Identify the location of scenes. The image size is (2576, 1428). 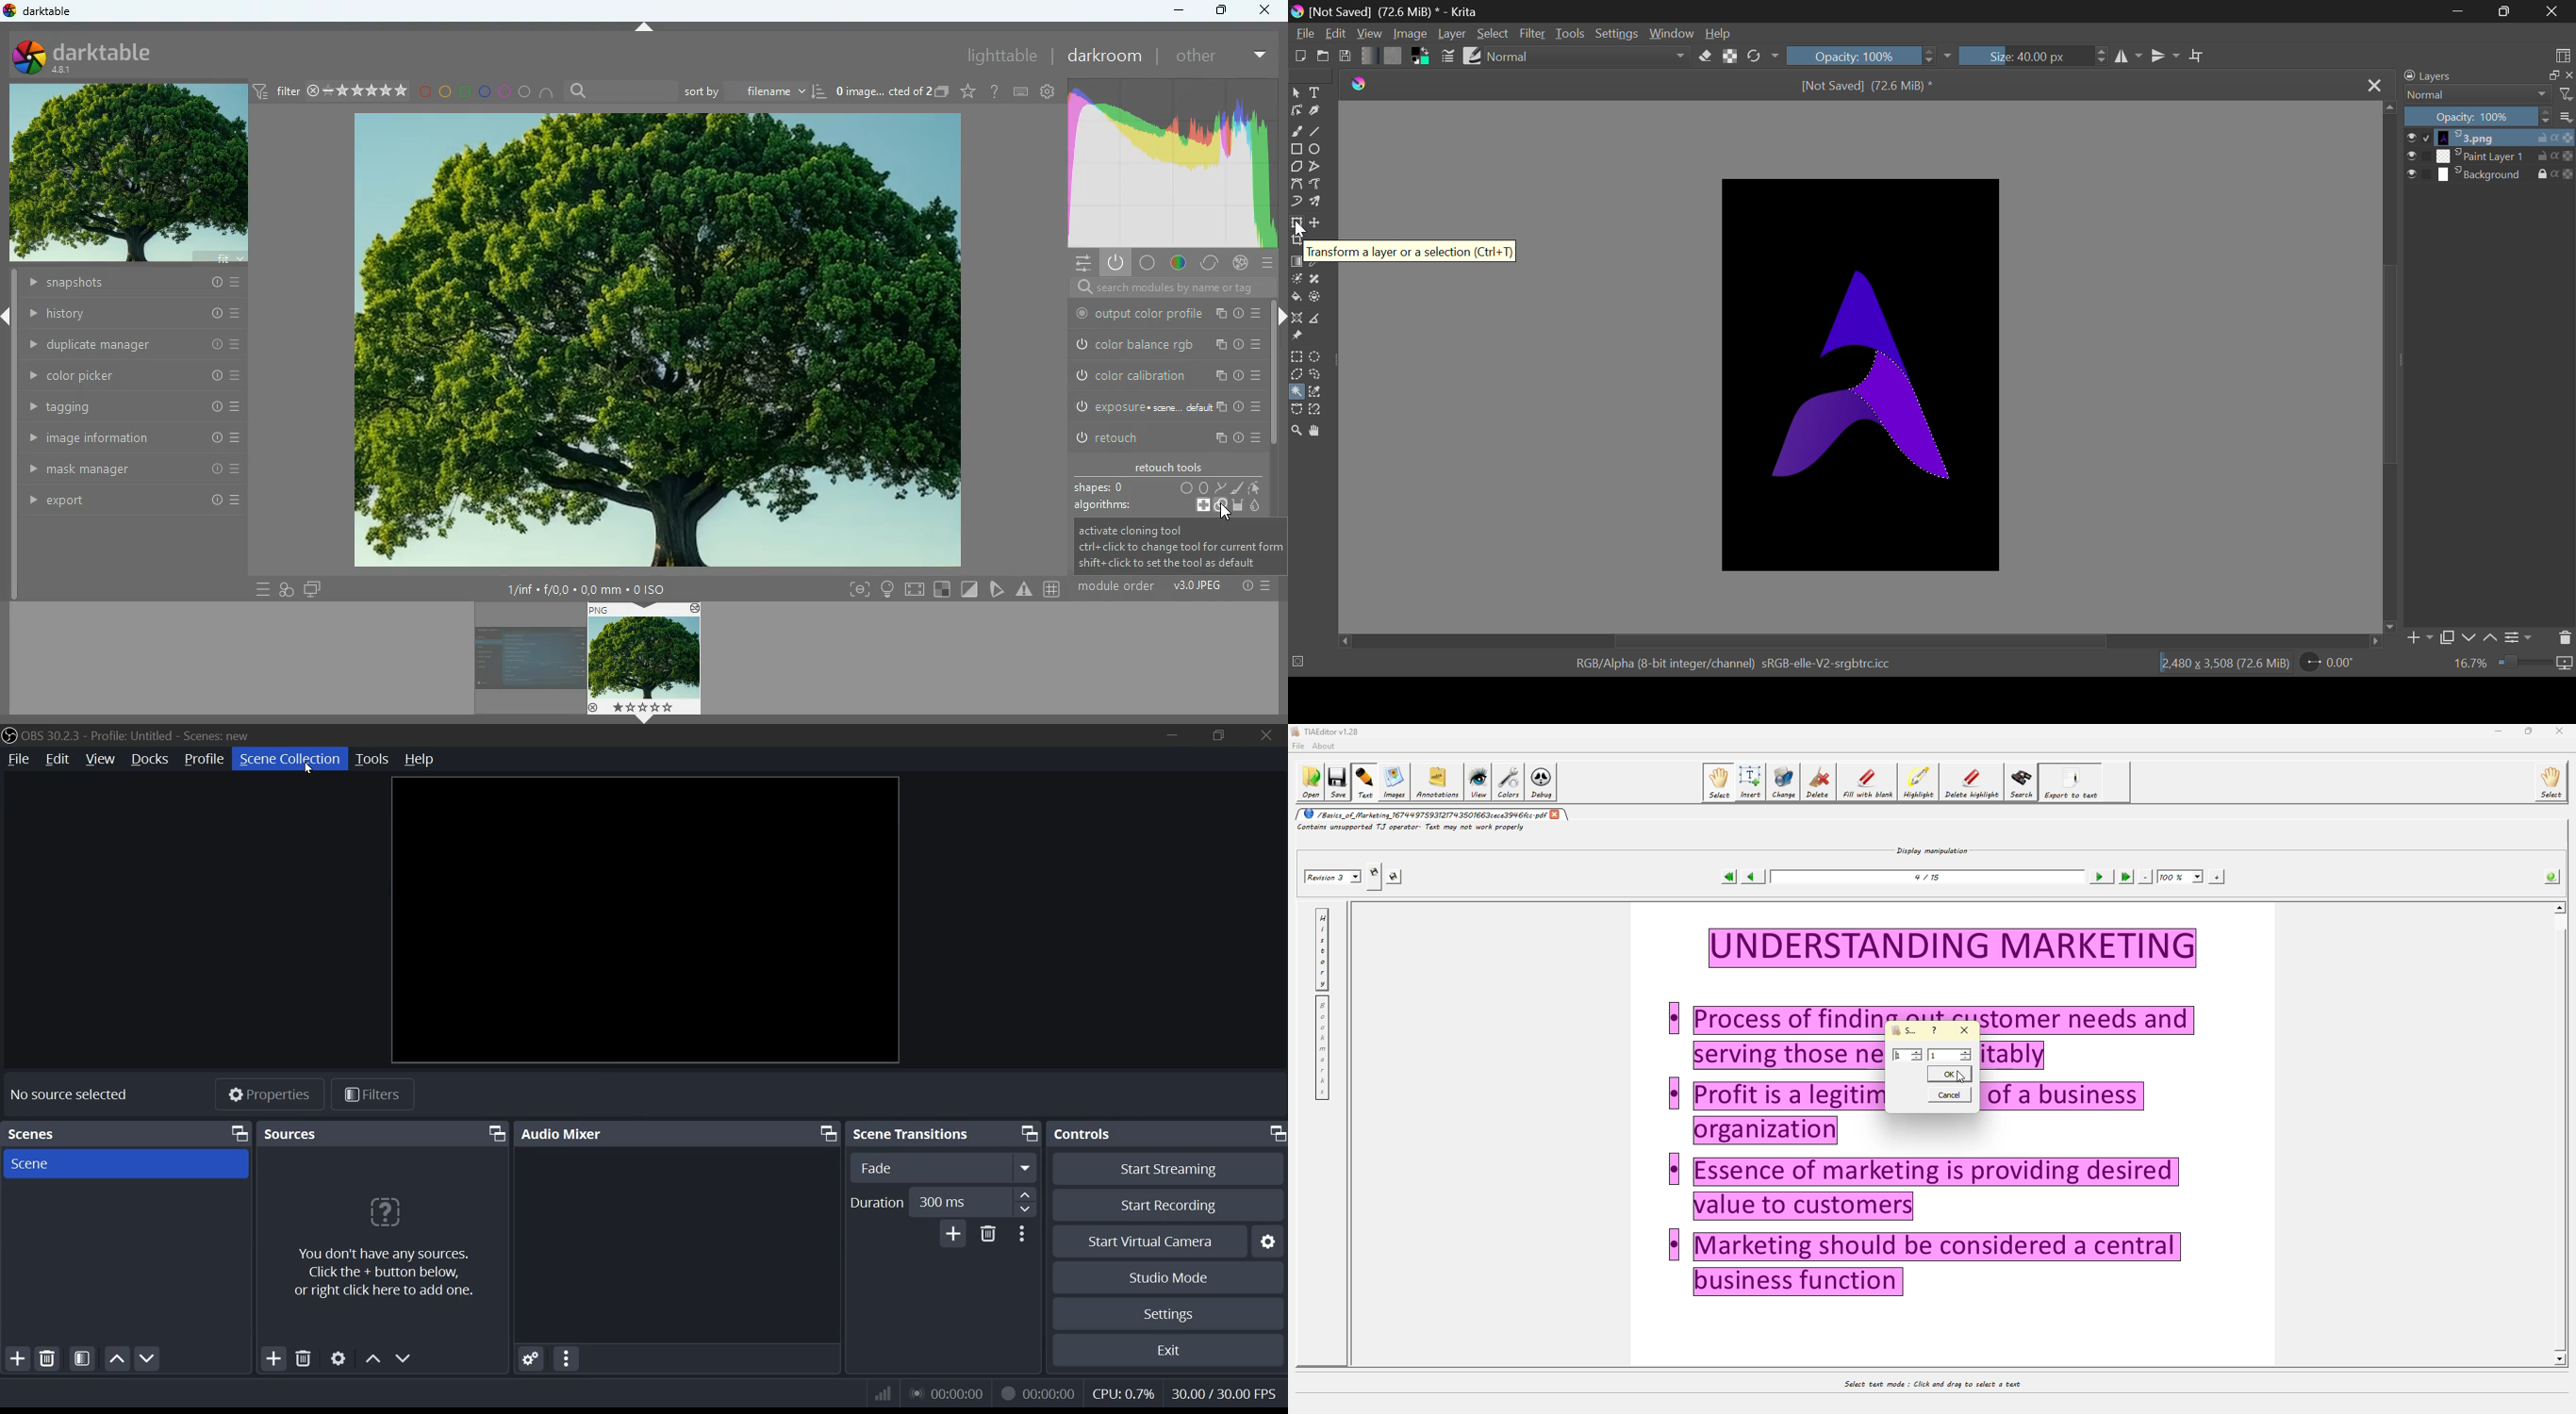
(36, 1134).